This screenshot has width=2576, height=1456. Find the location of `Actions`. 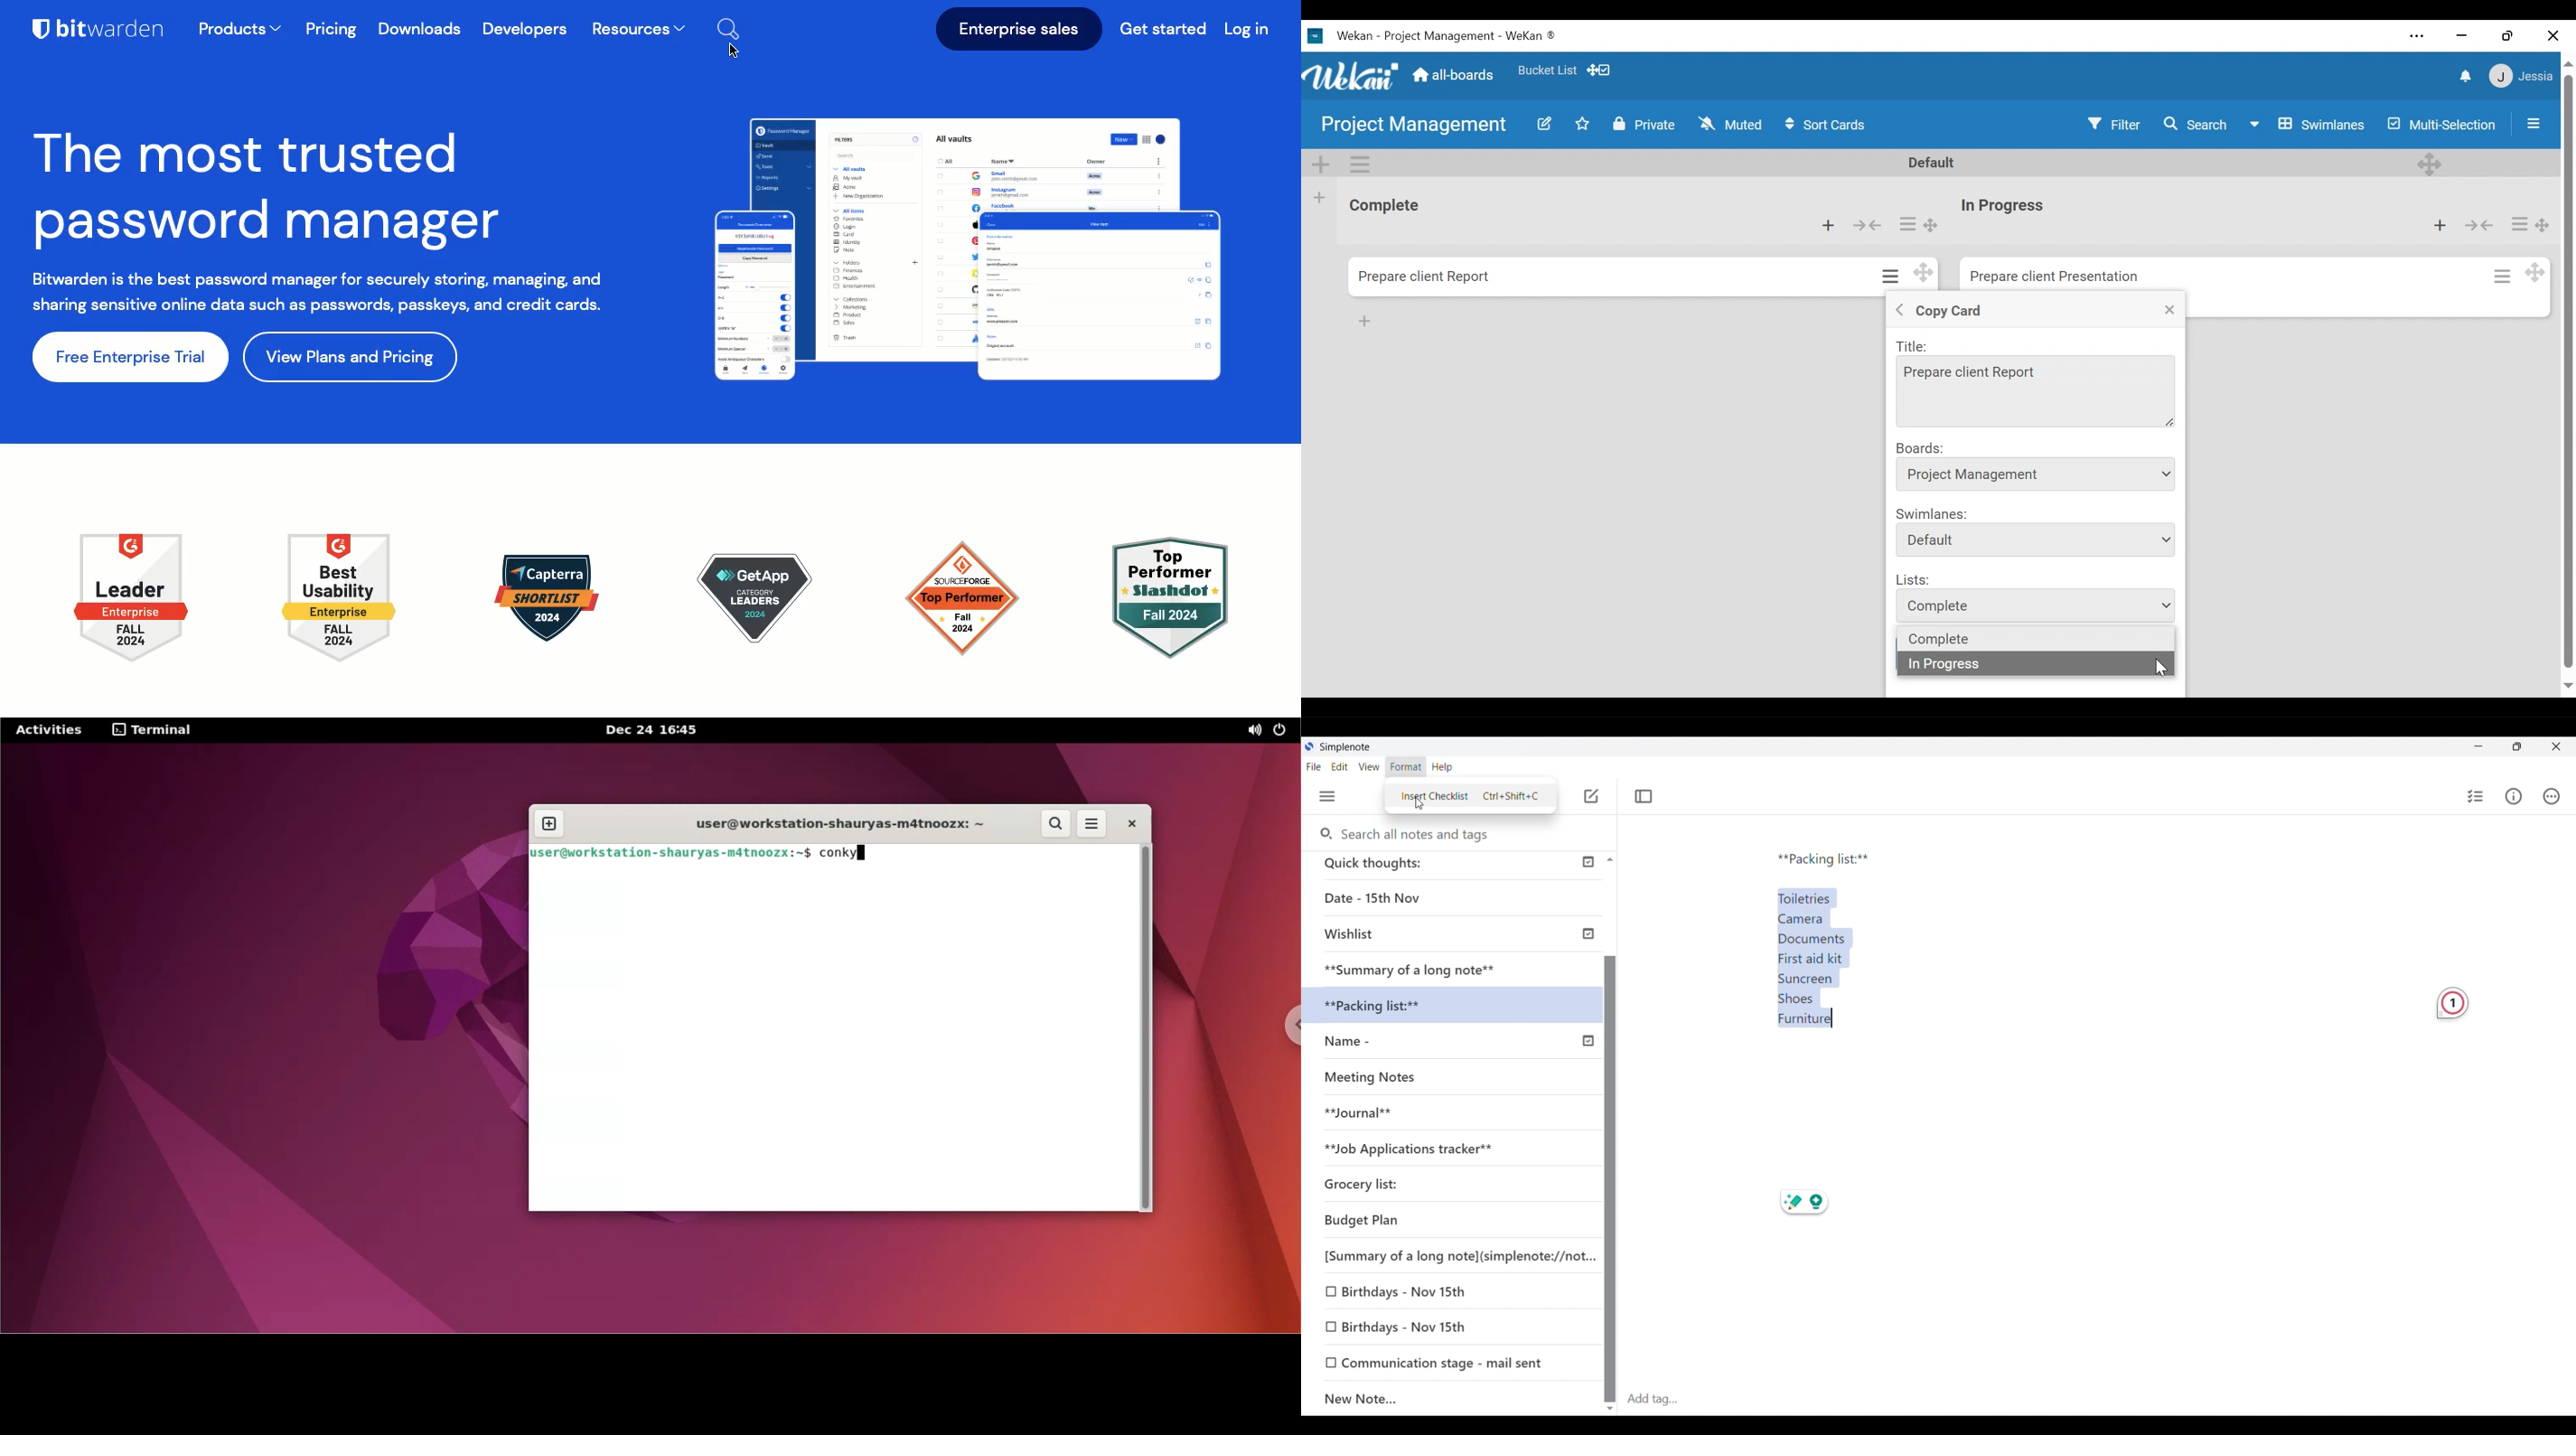

Actions is located at coordinates (2552, 796).